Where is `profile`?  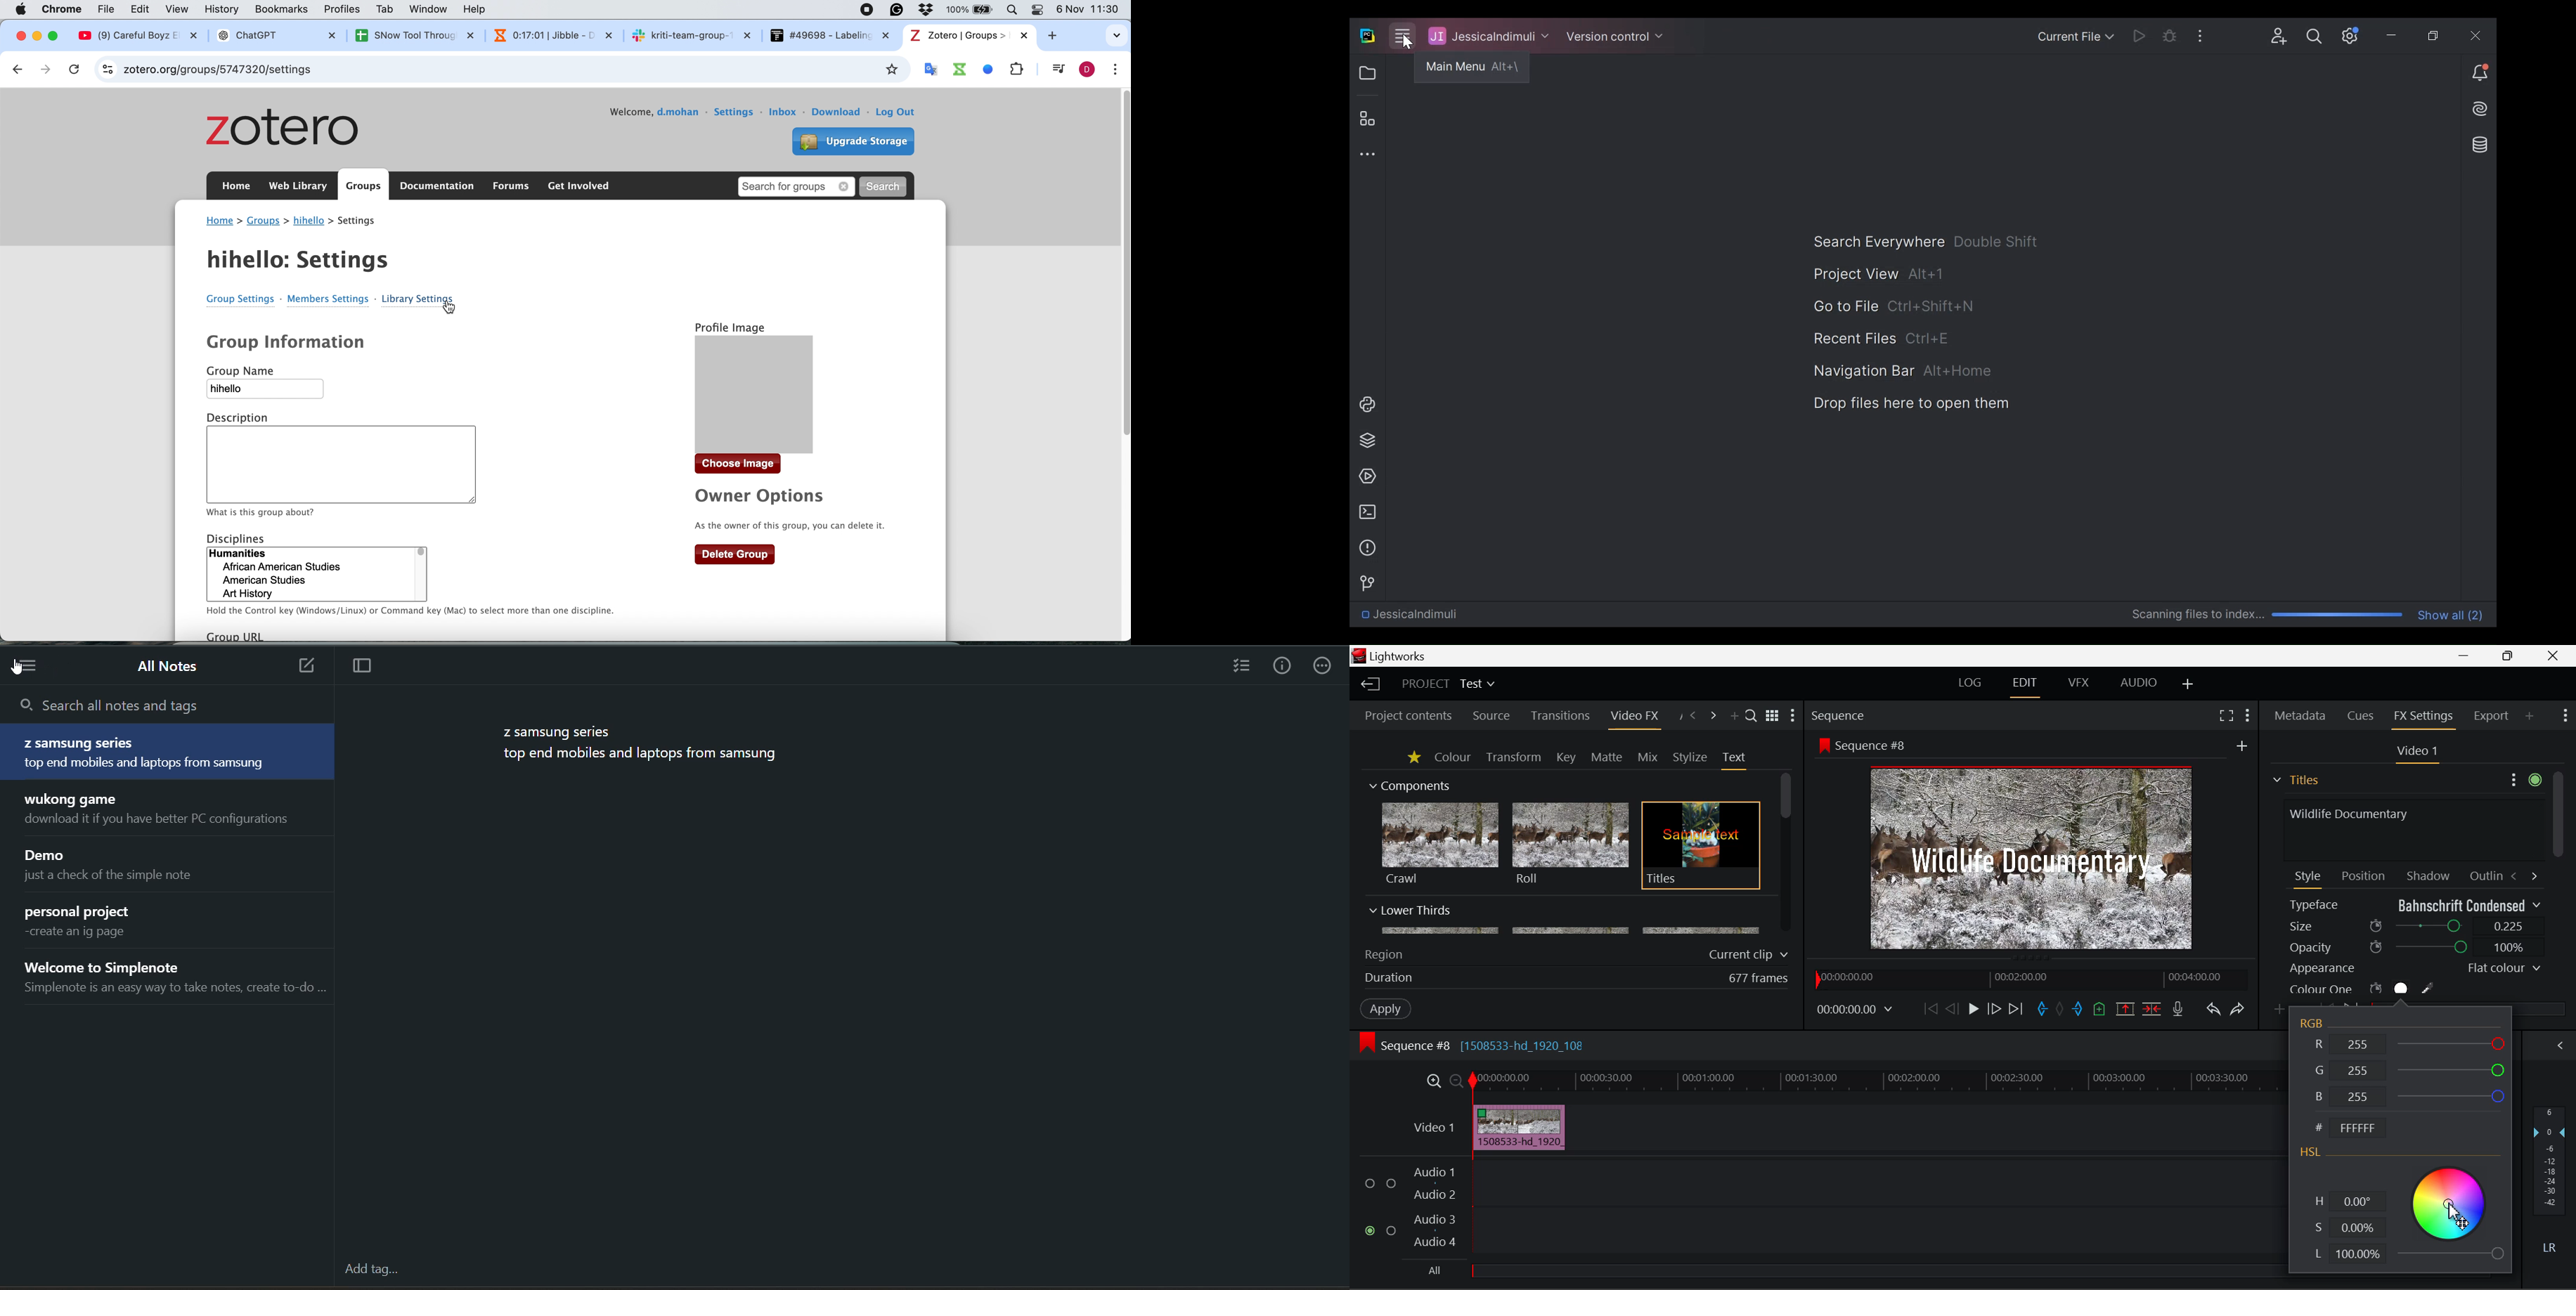
profile is located at coordinates (1087, 70).